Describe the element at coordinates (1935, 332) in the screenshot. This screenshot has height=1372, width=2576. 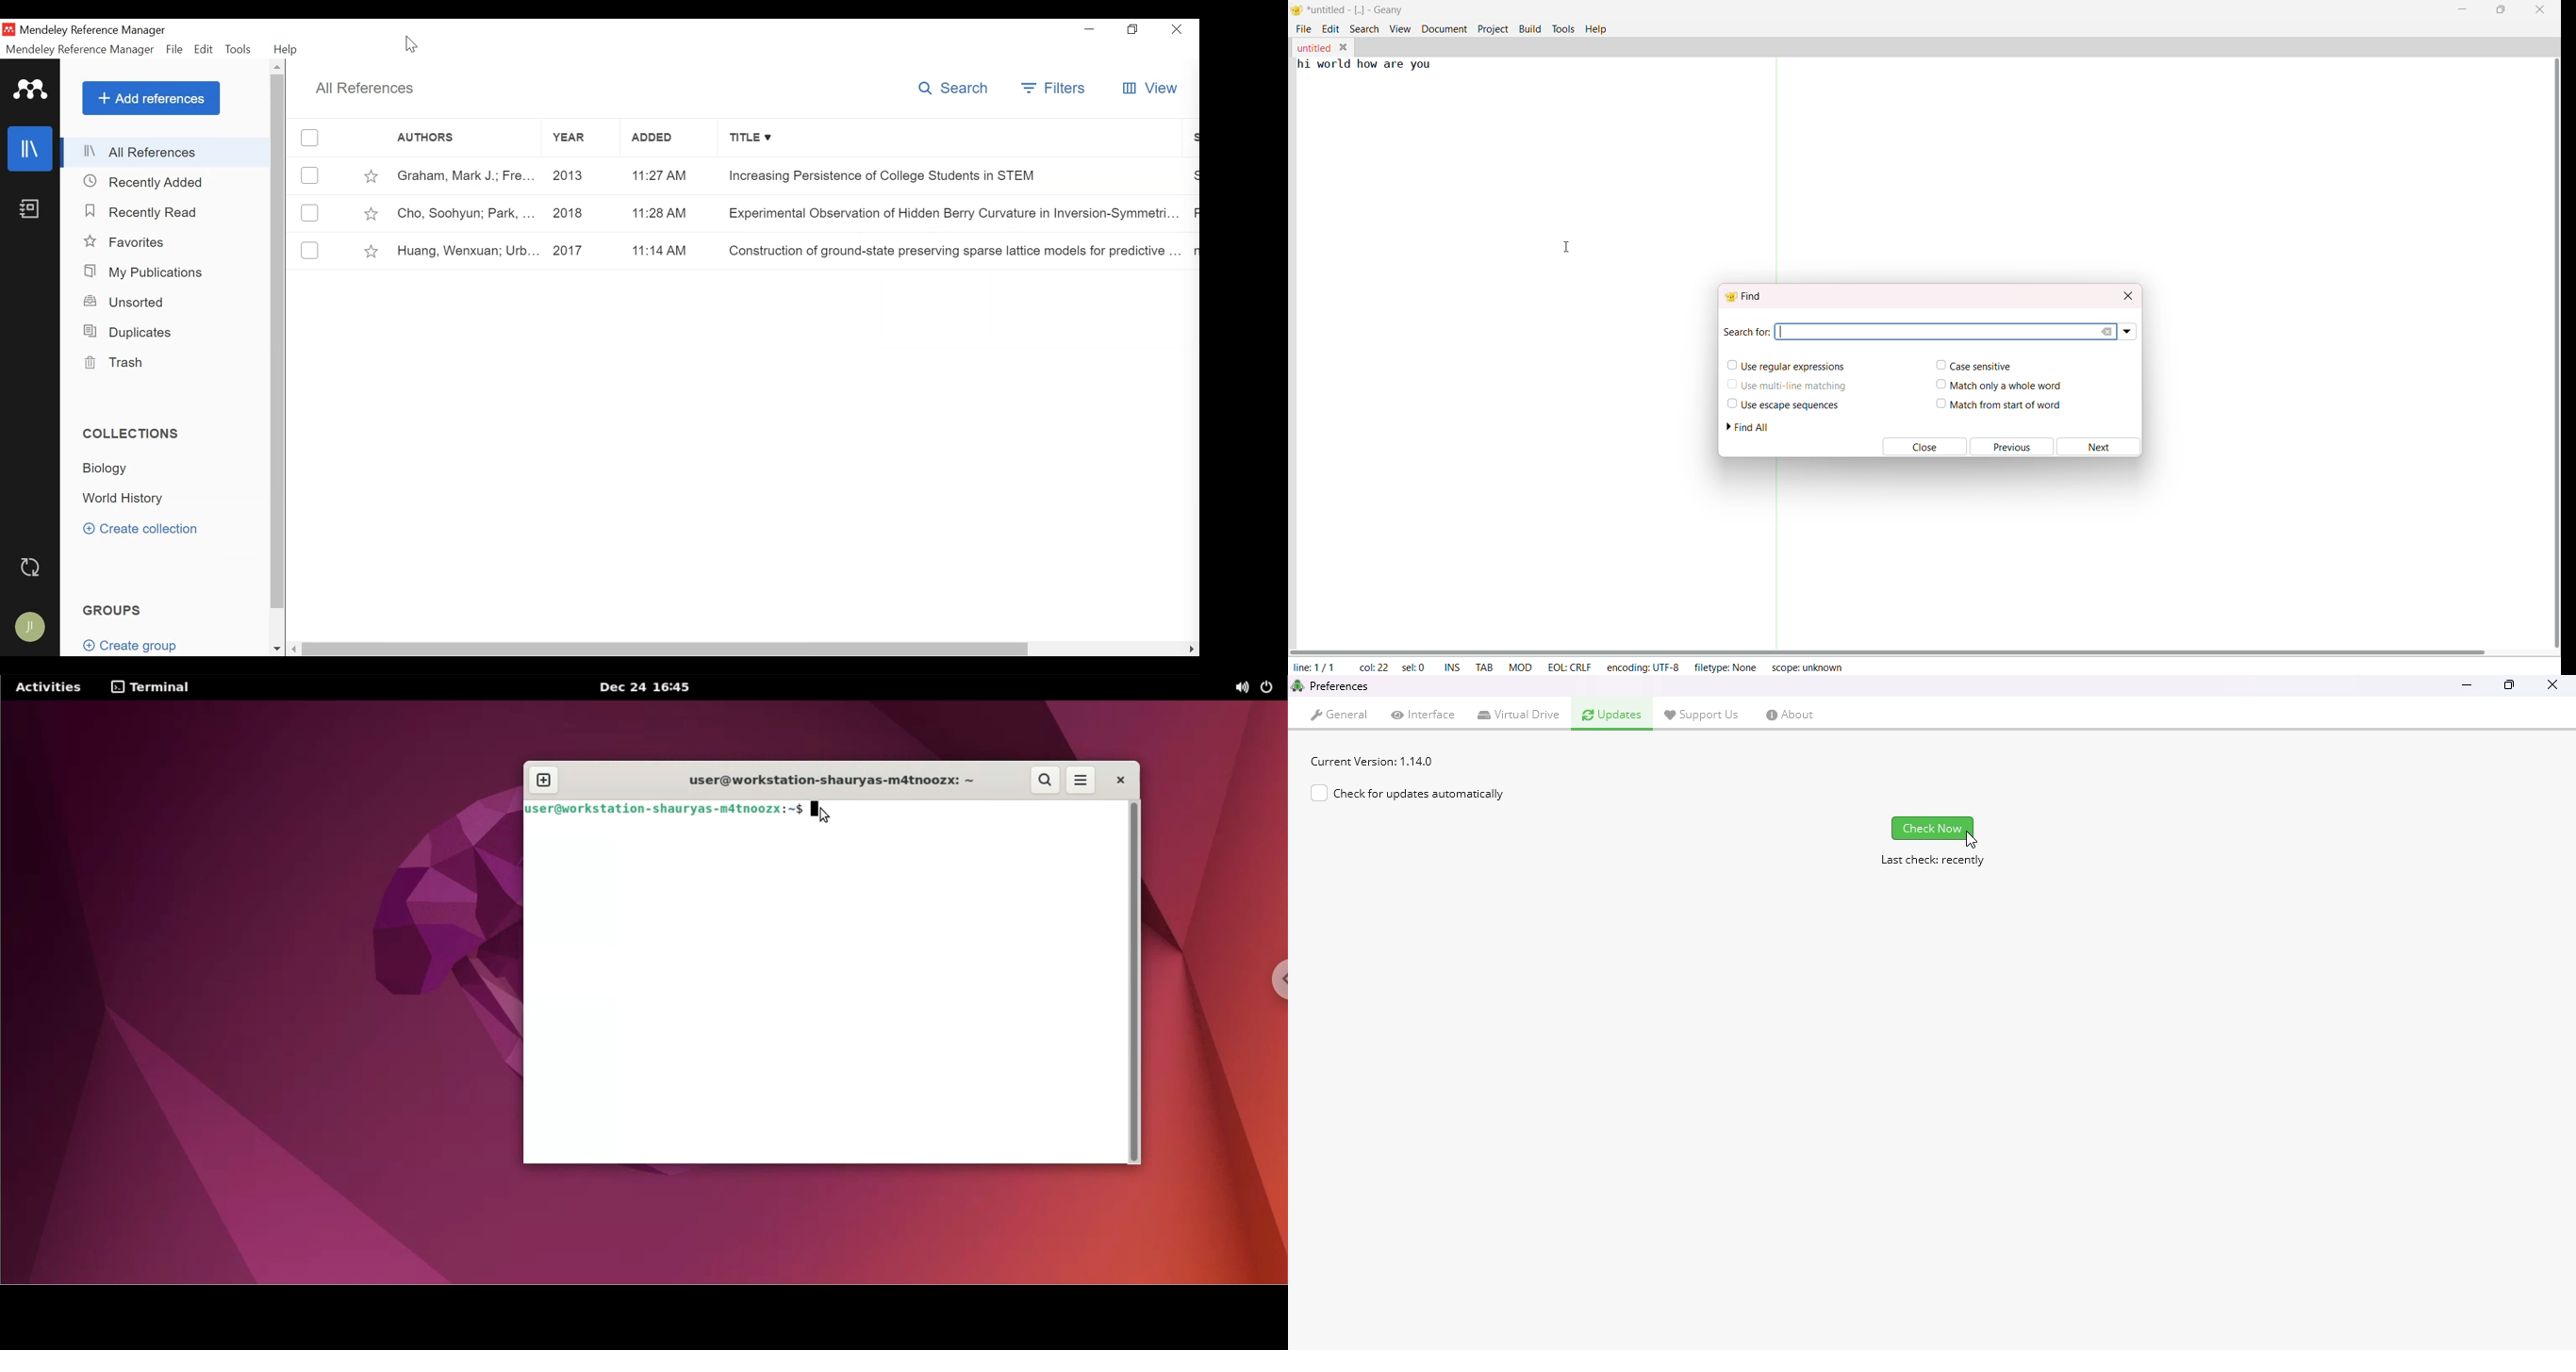
I see `search area` at that location.